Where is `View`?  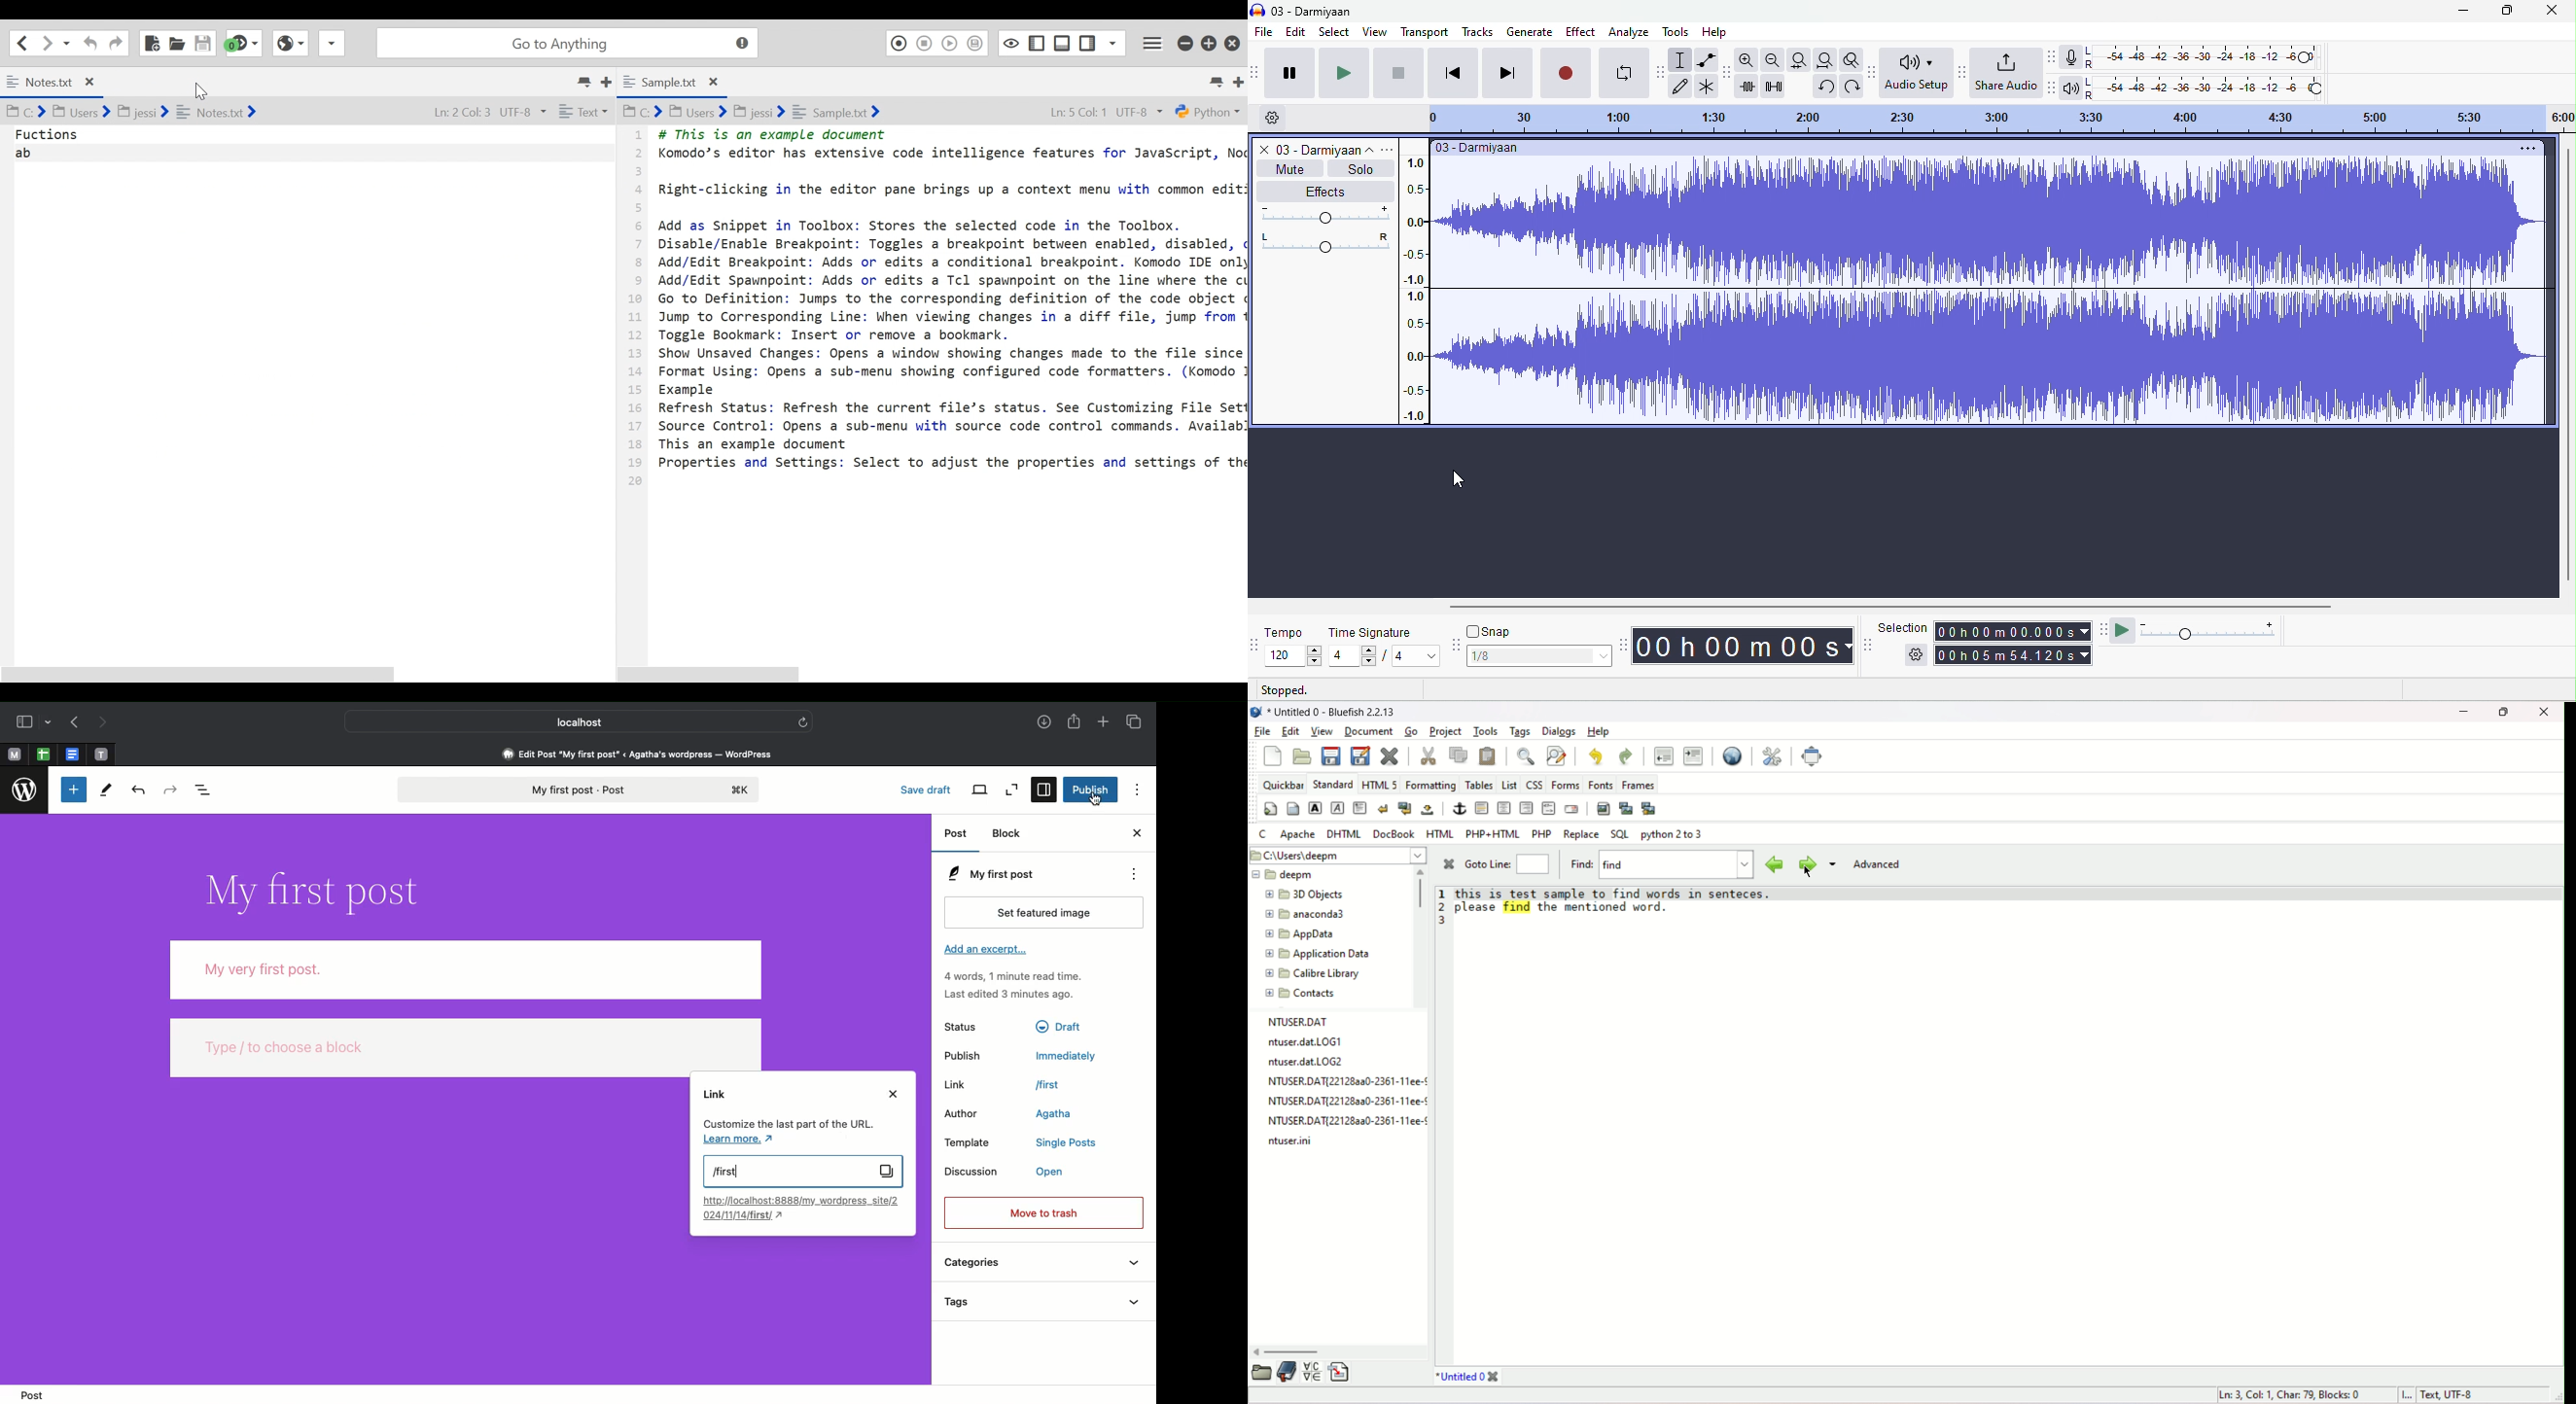 View is located at coordinates (979, 791).